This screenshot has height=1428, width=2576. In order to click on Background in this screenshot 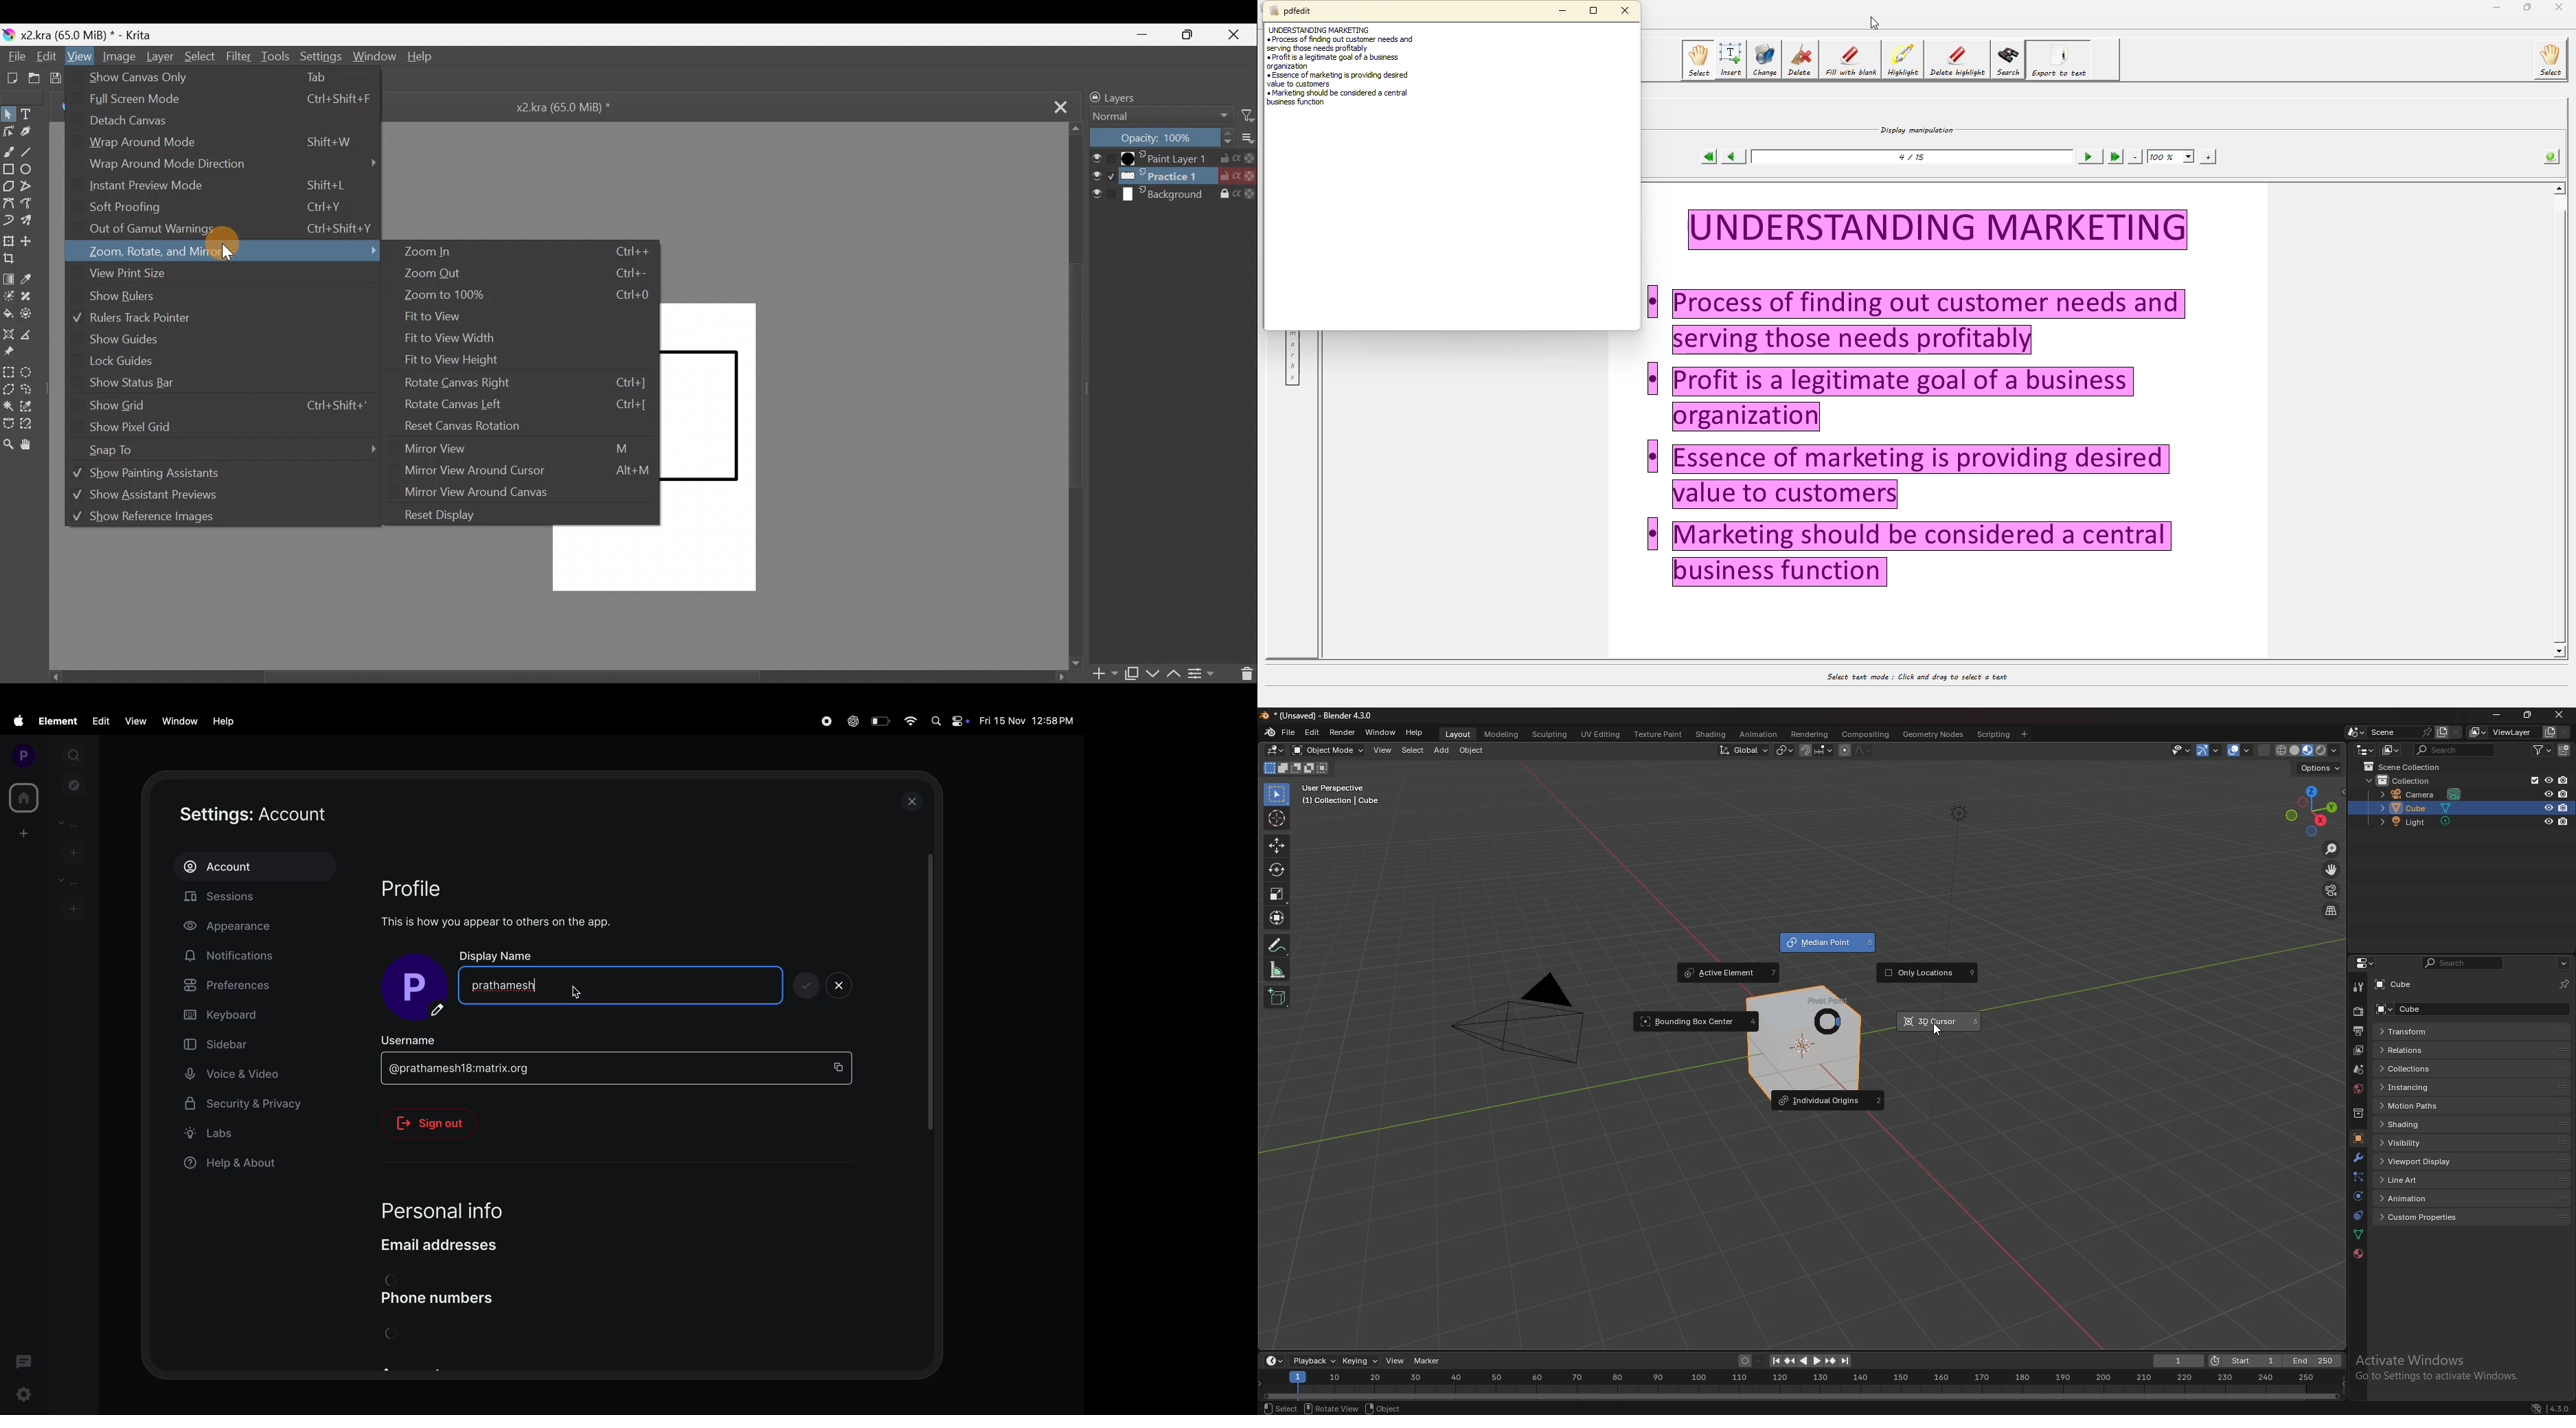, I will do `click(1174, 195)`.